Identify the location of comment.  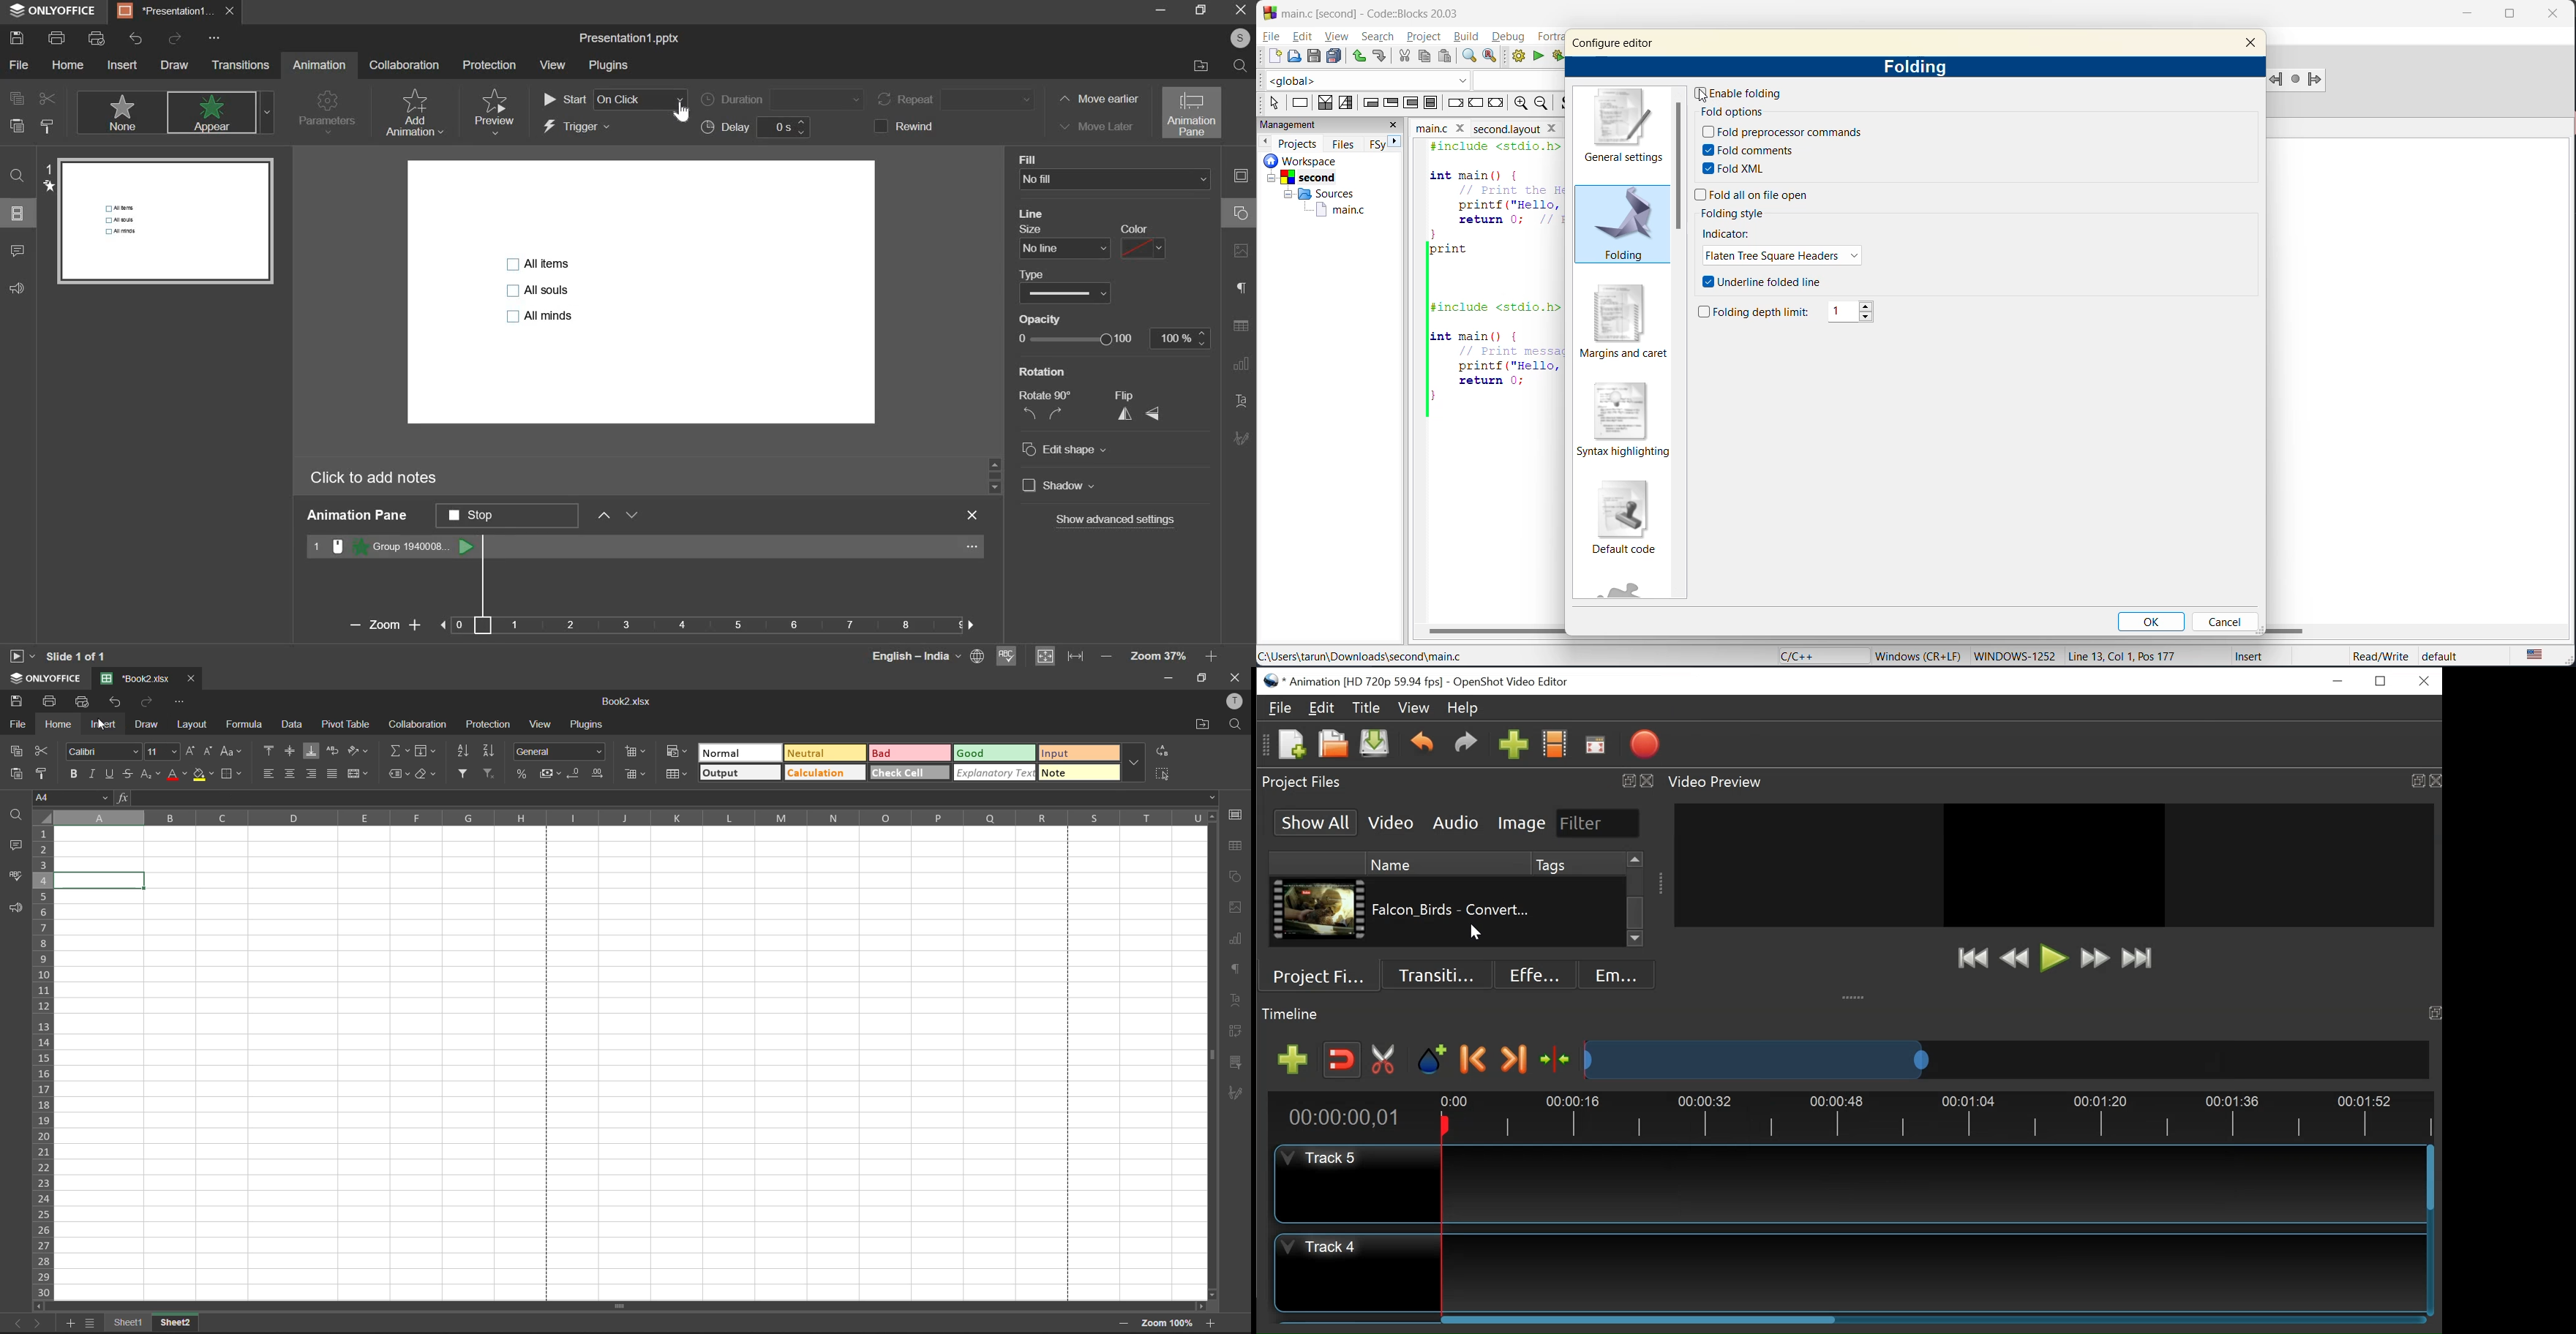
(16, 253).